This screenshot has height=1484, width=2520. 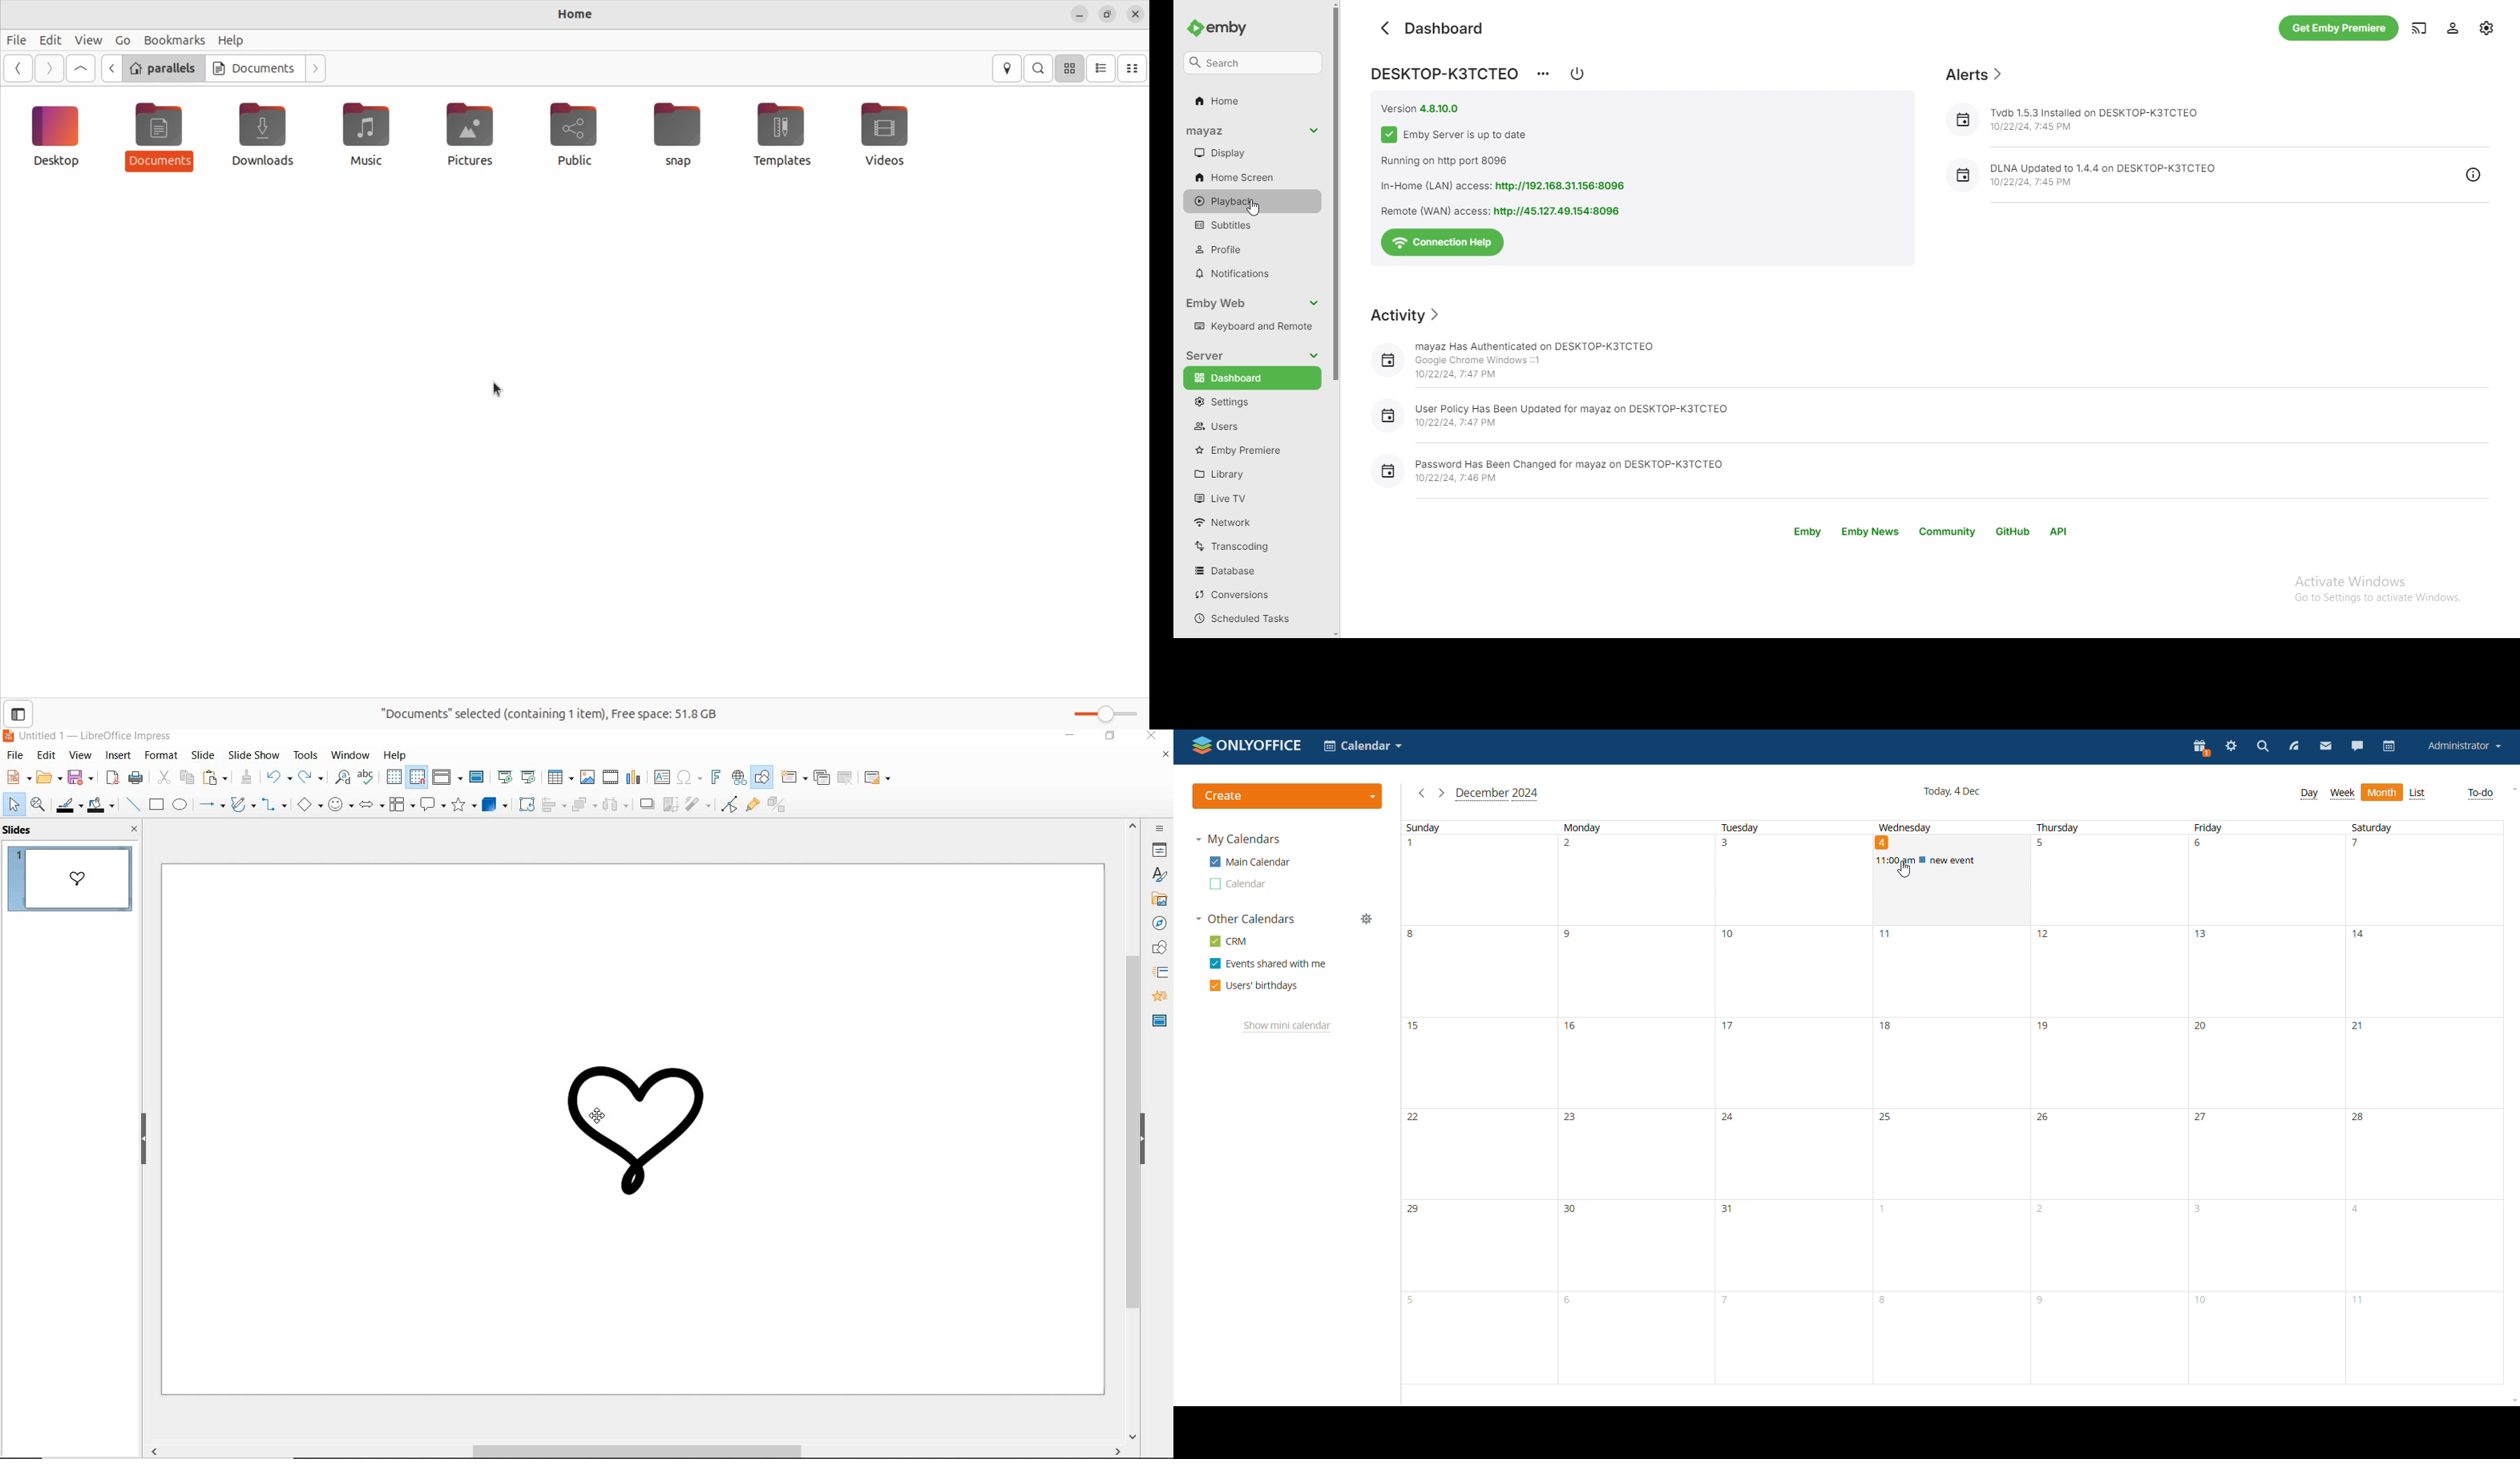 I want to click on SLIDE 1, so click(x=74, y=881).